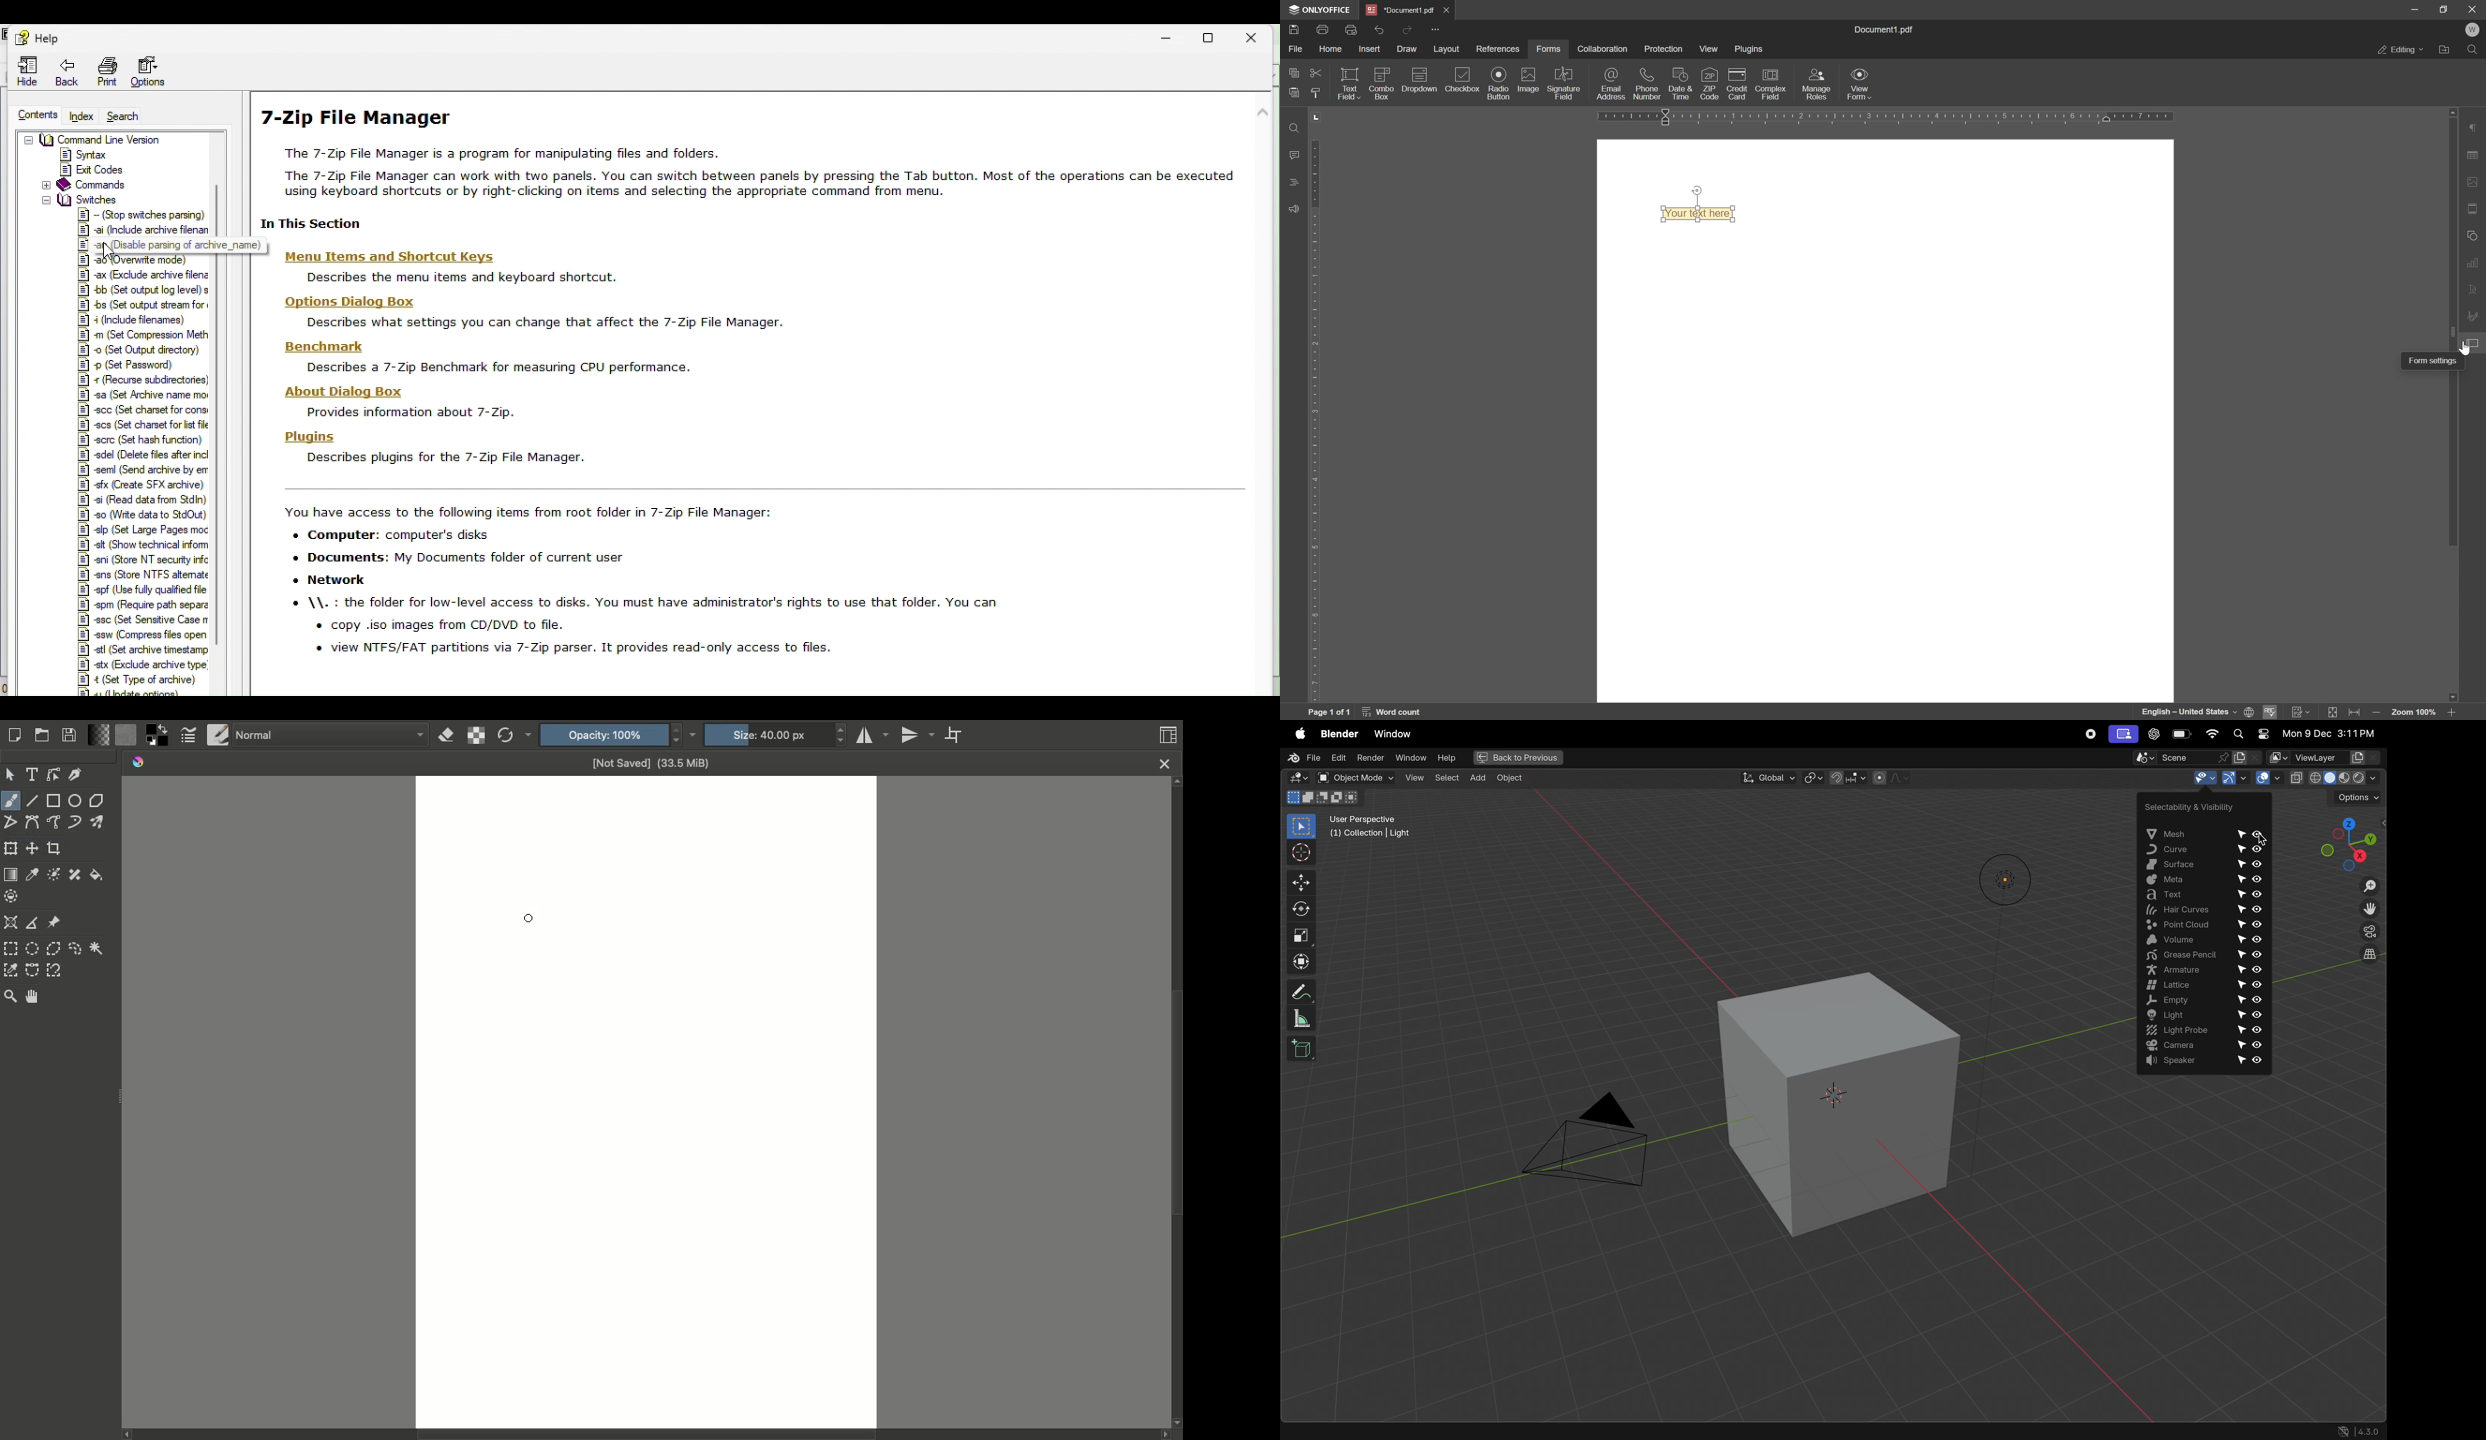 The image size is (2492, 1456). Describe the element at coordinates (101, 736) in the screenshot. I see `Fill gradients` at that location.